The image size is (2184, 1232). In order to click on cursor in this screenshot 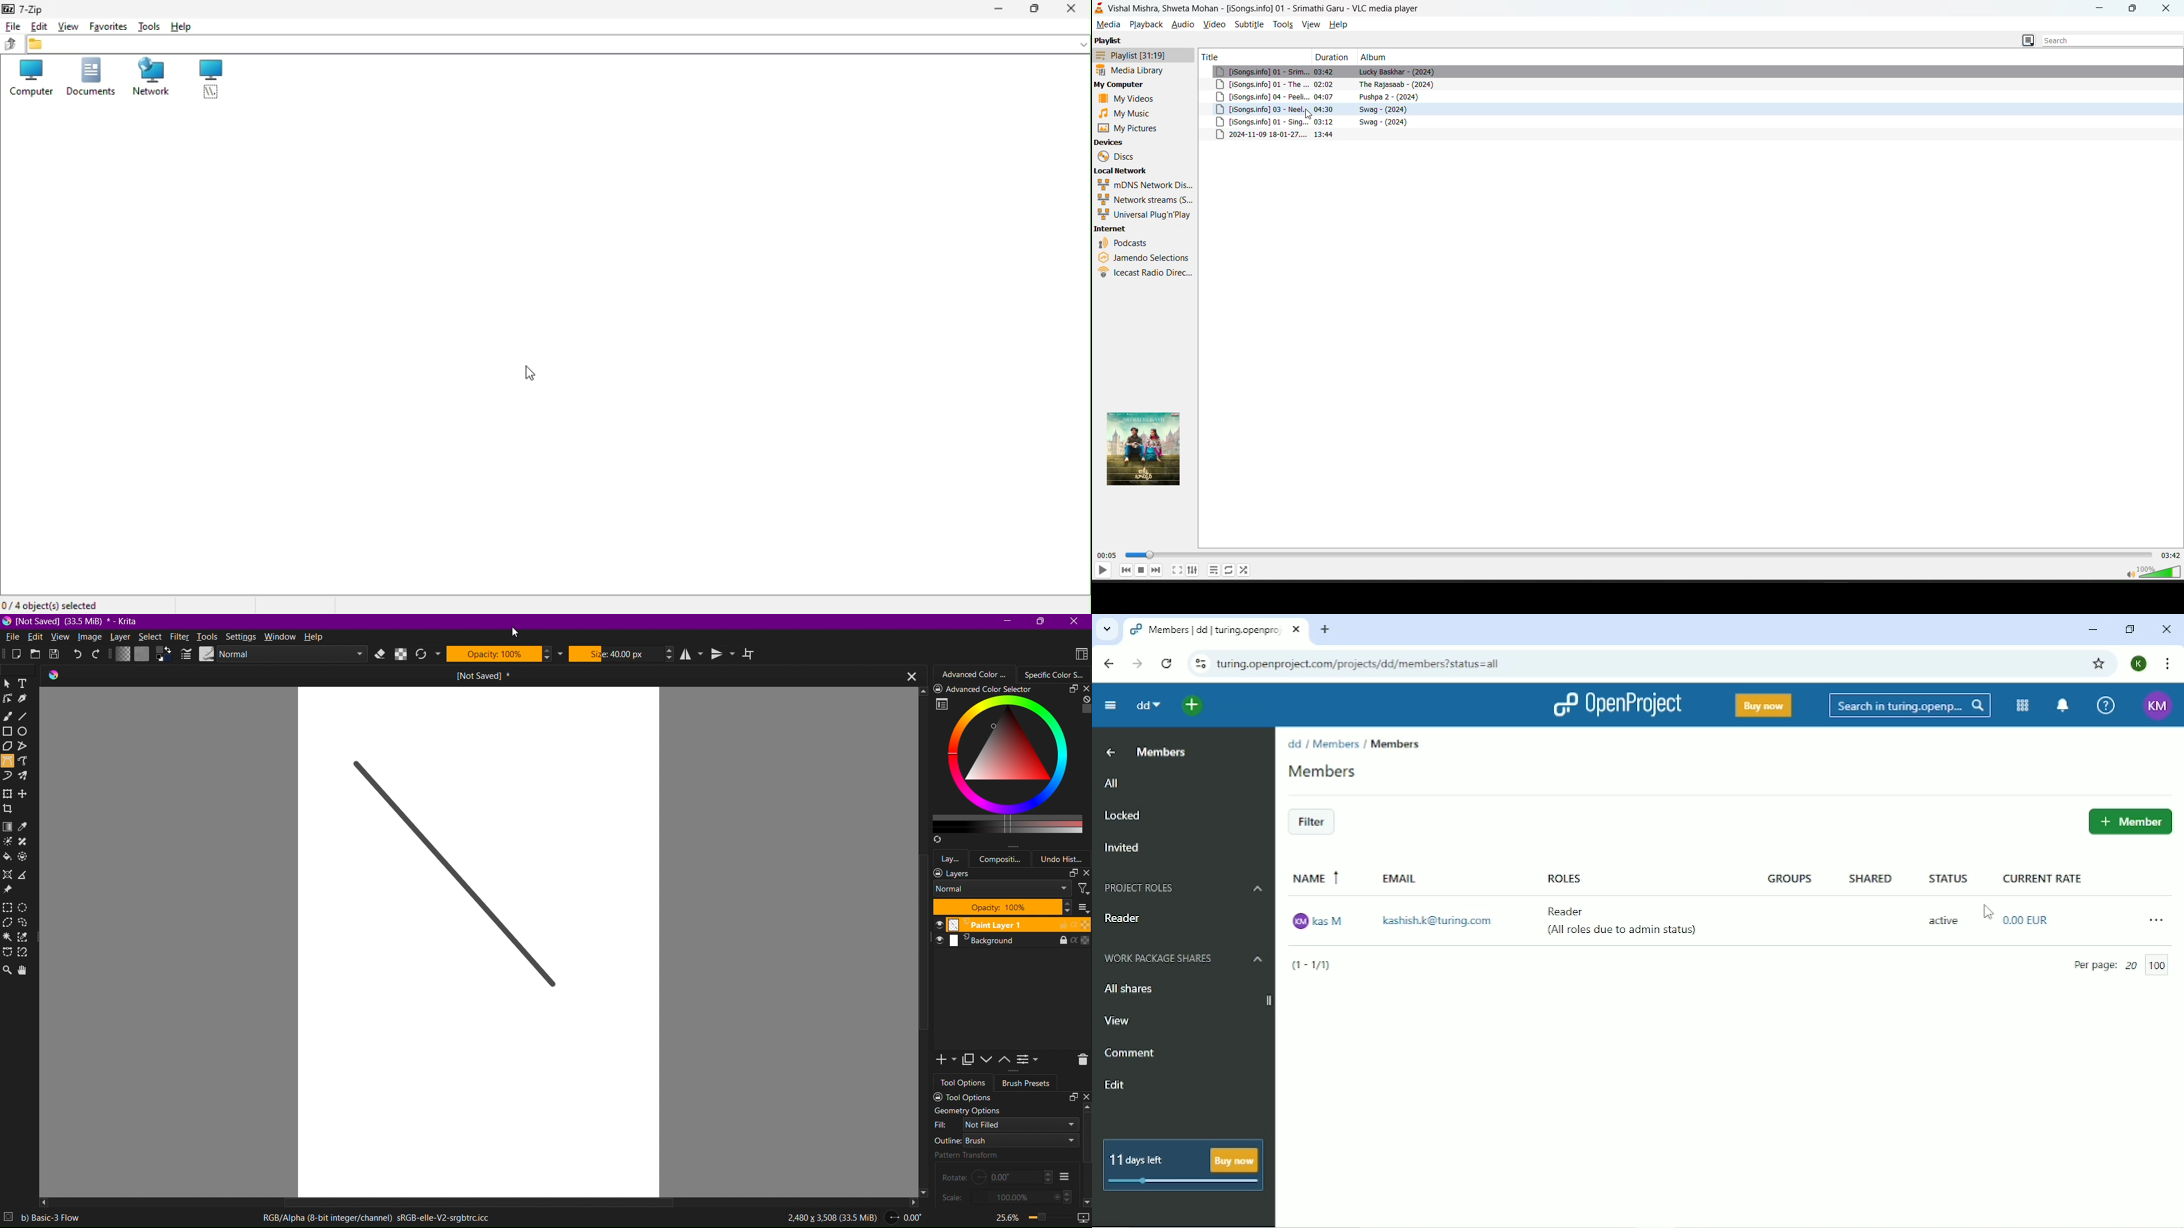, I will do `click(1310, 115)`.